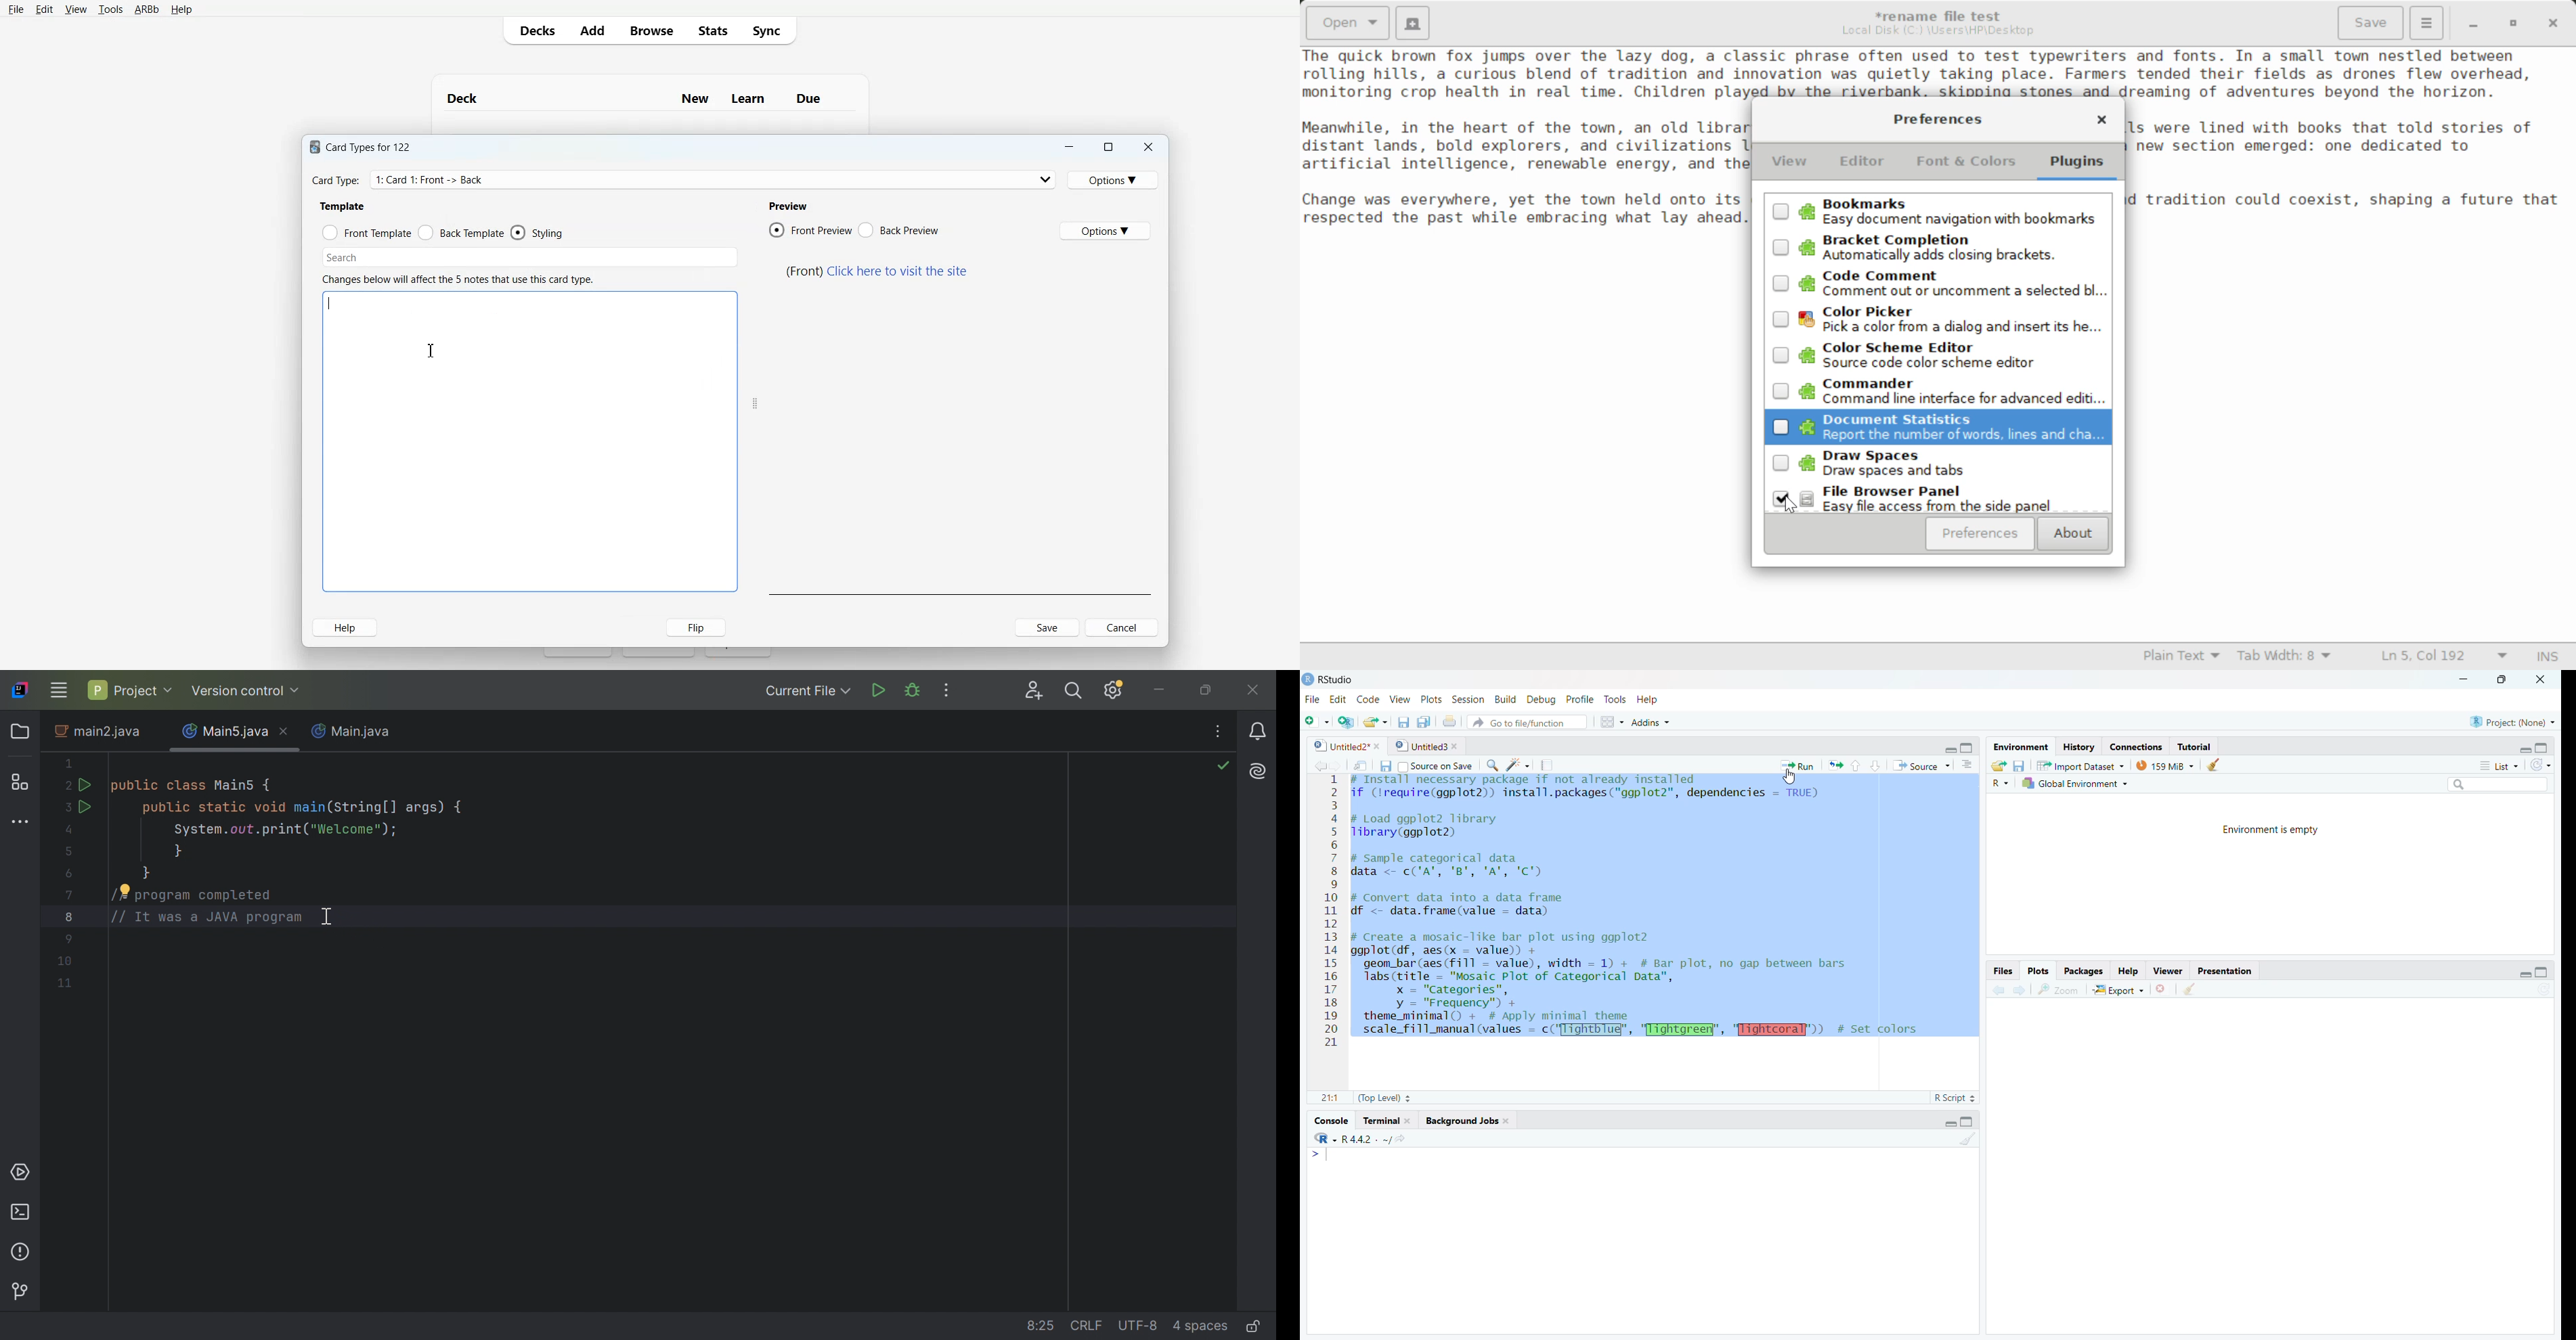 This screenshot has height=1344, width=2576. What do you see at coordinates (1875, 765) in the screenshot?
I see `Down` at bounding box center [1875, 765].